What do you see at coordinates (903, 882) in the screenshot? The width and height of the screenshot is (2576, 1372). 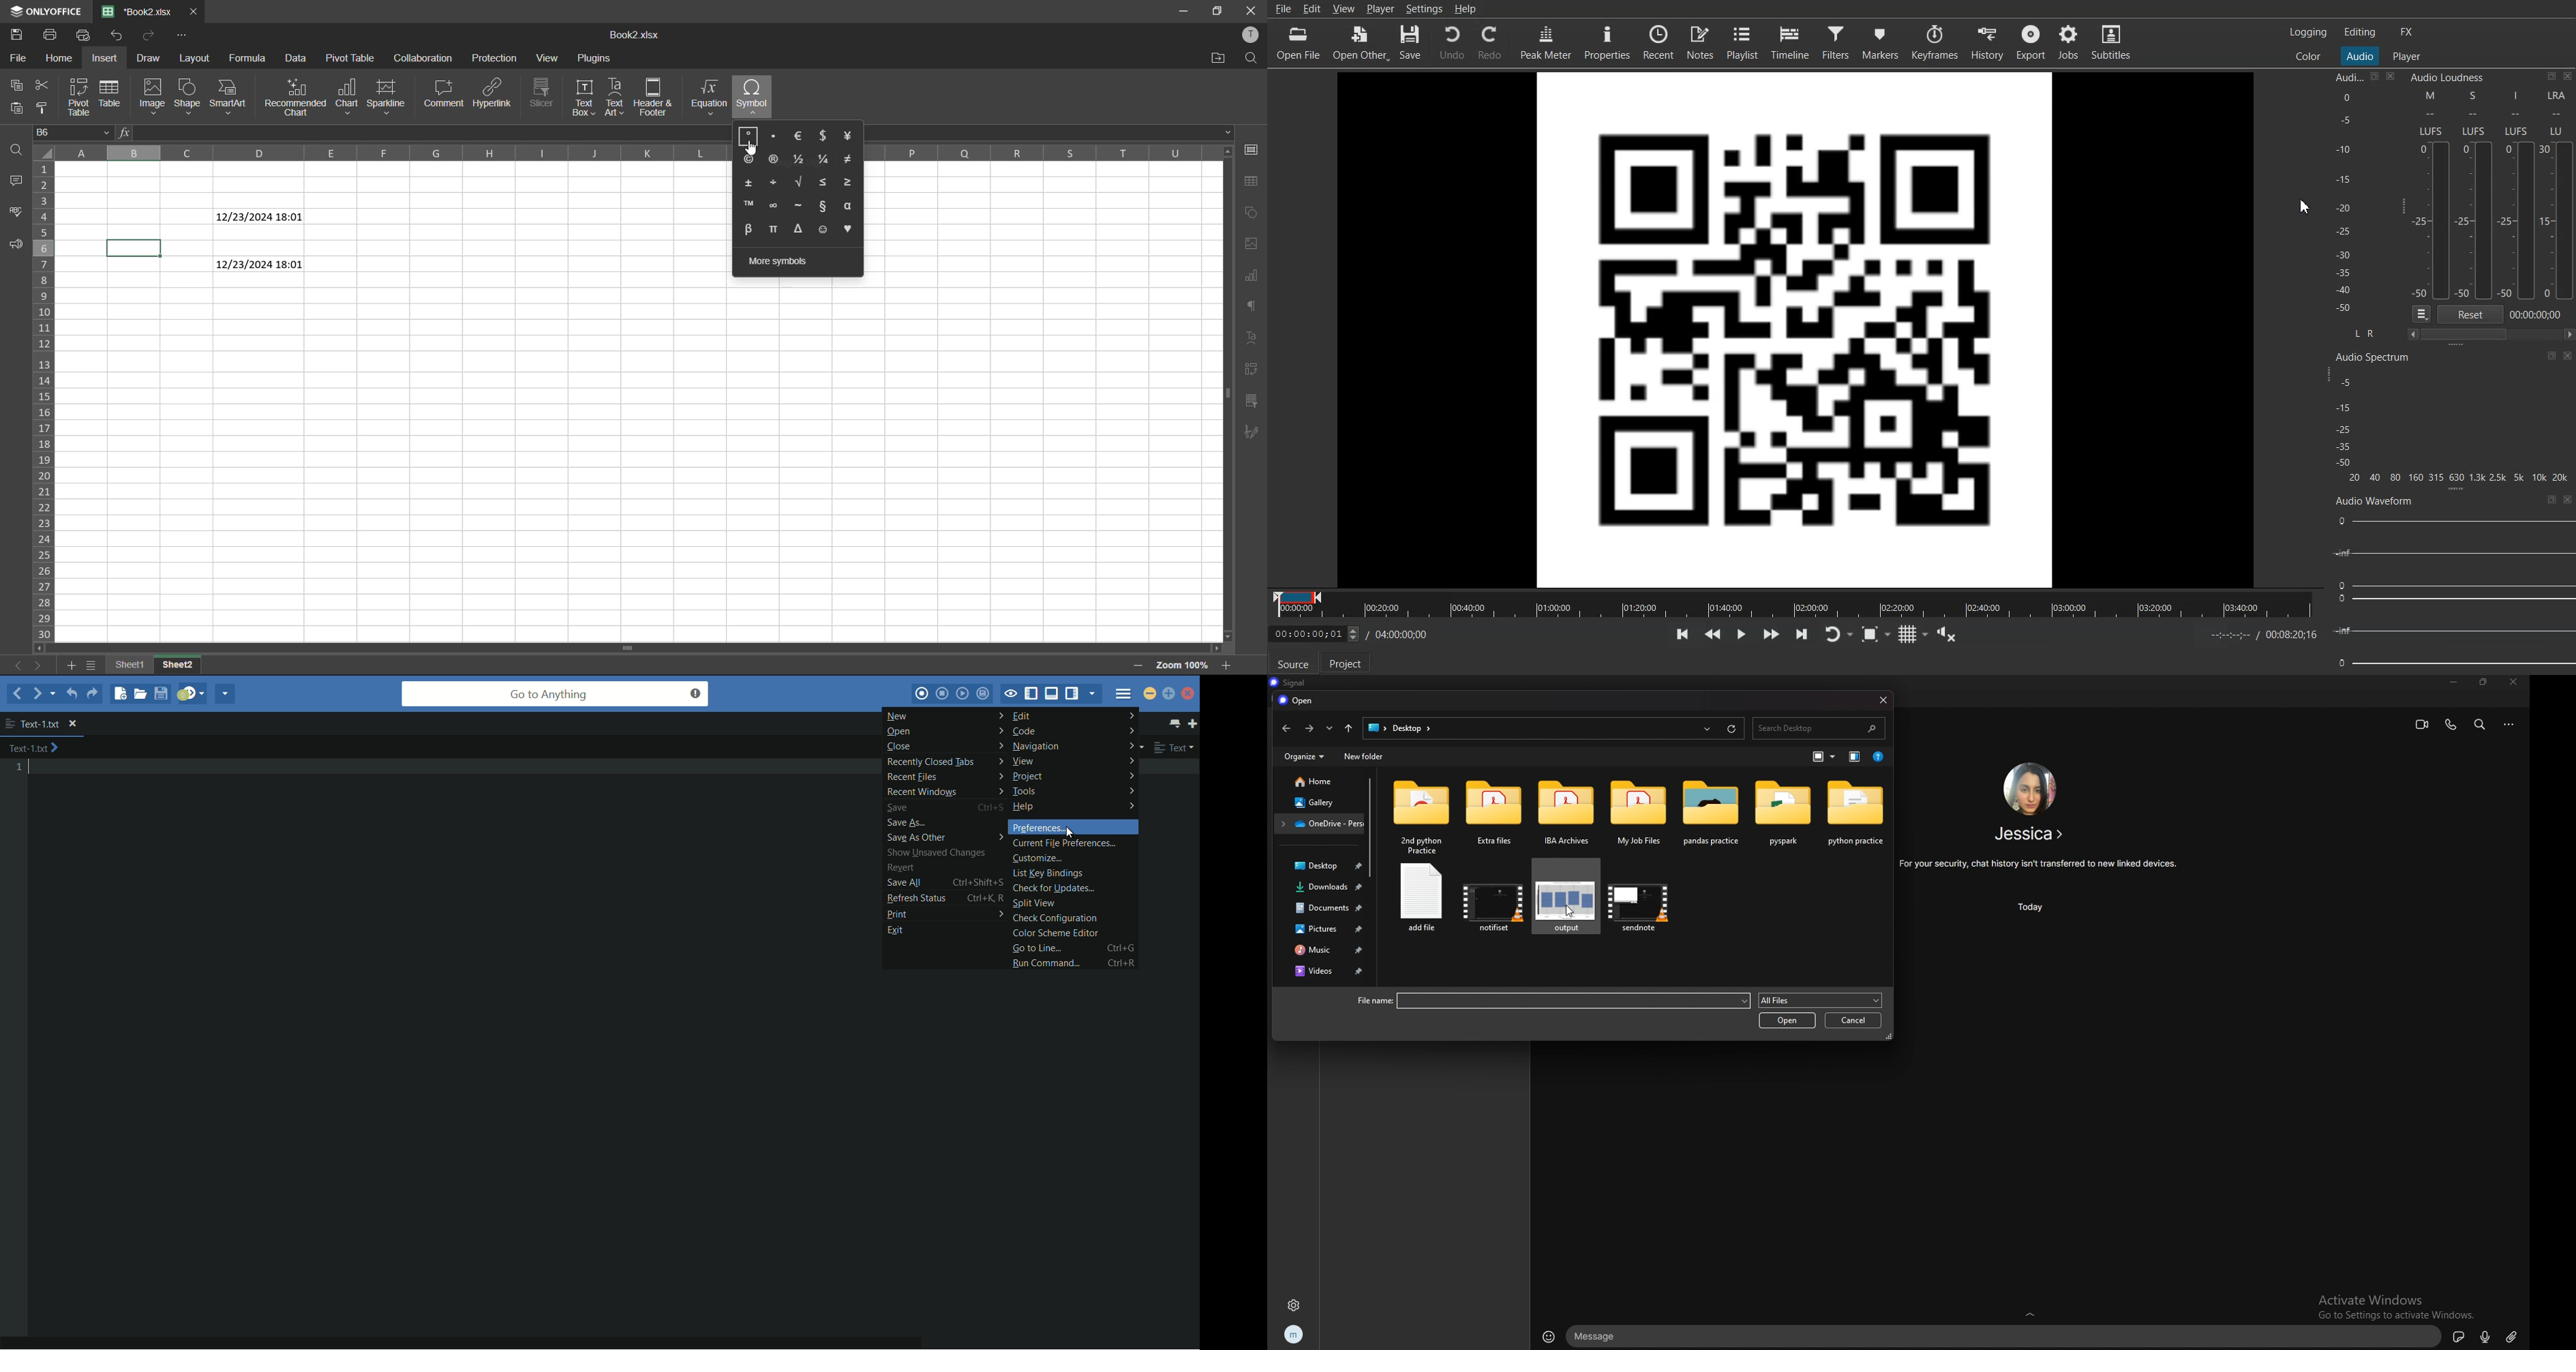 I see `save all` at bounding box center [903, 882].